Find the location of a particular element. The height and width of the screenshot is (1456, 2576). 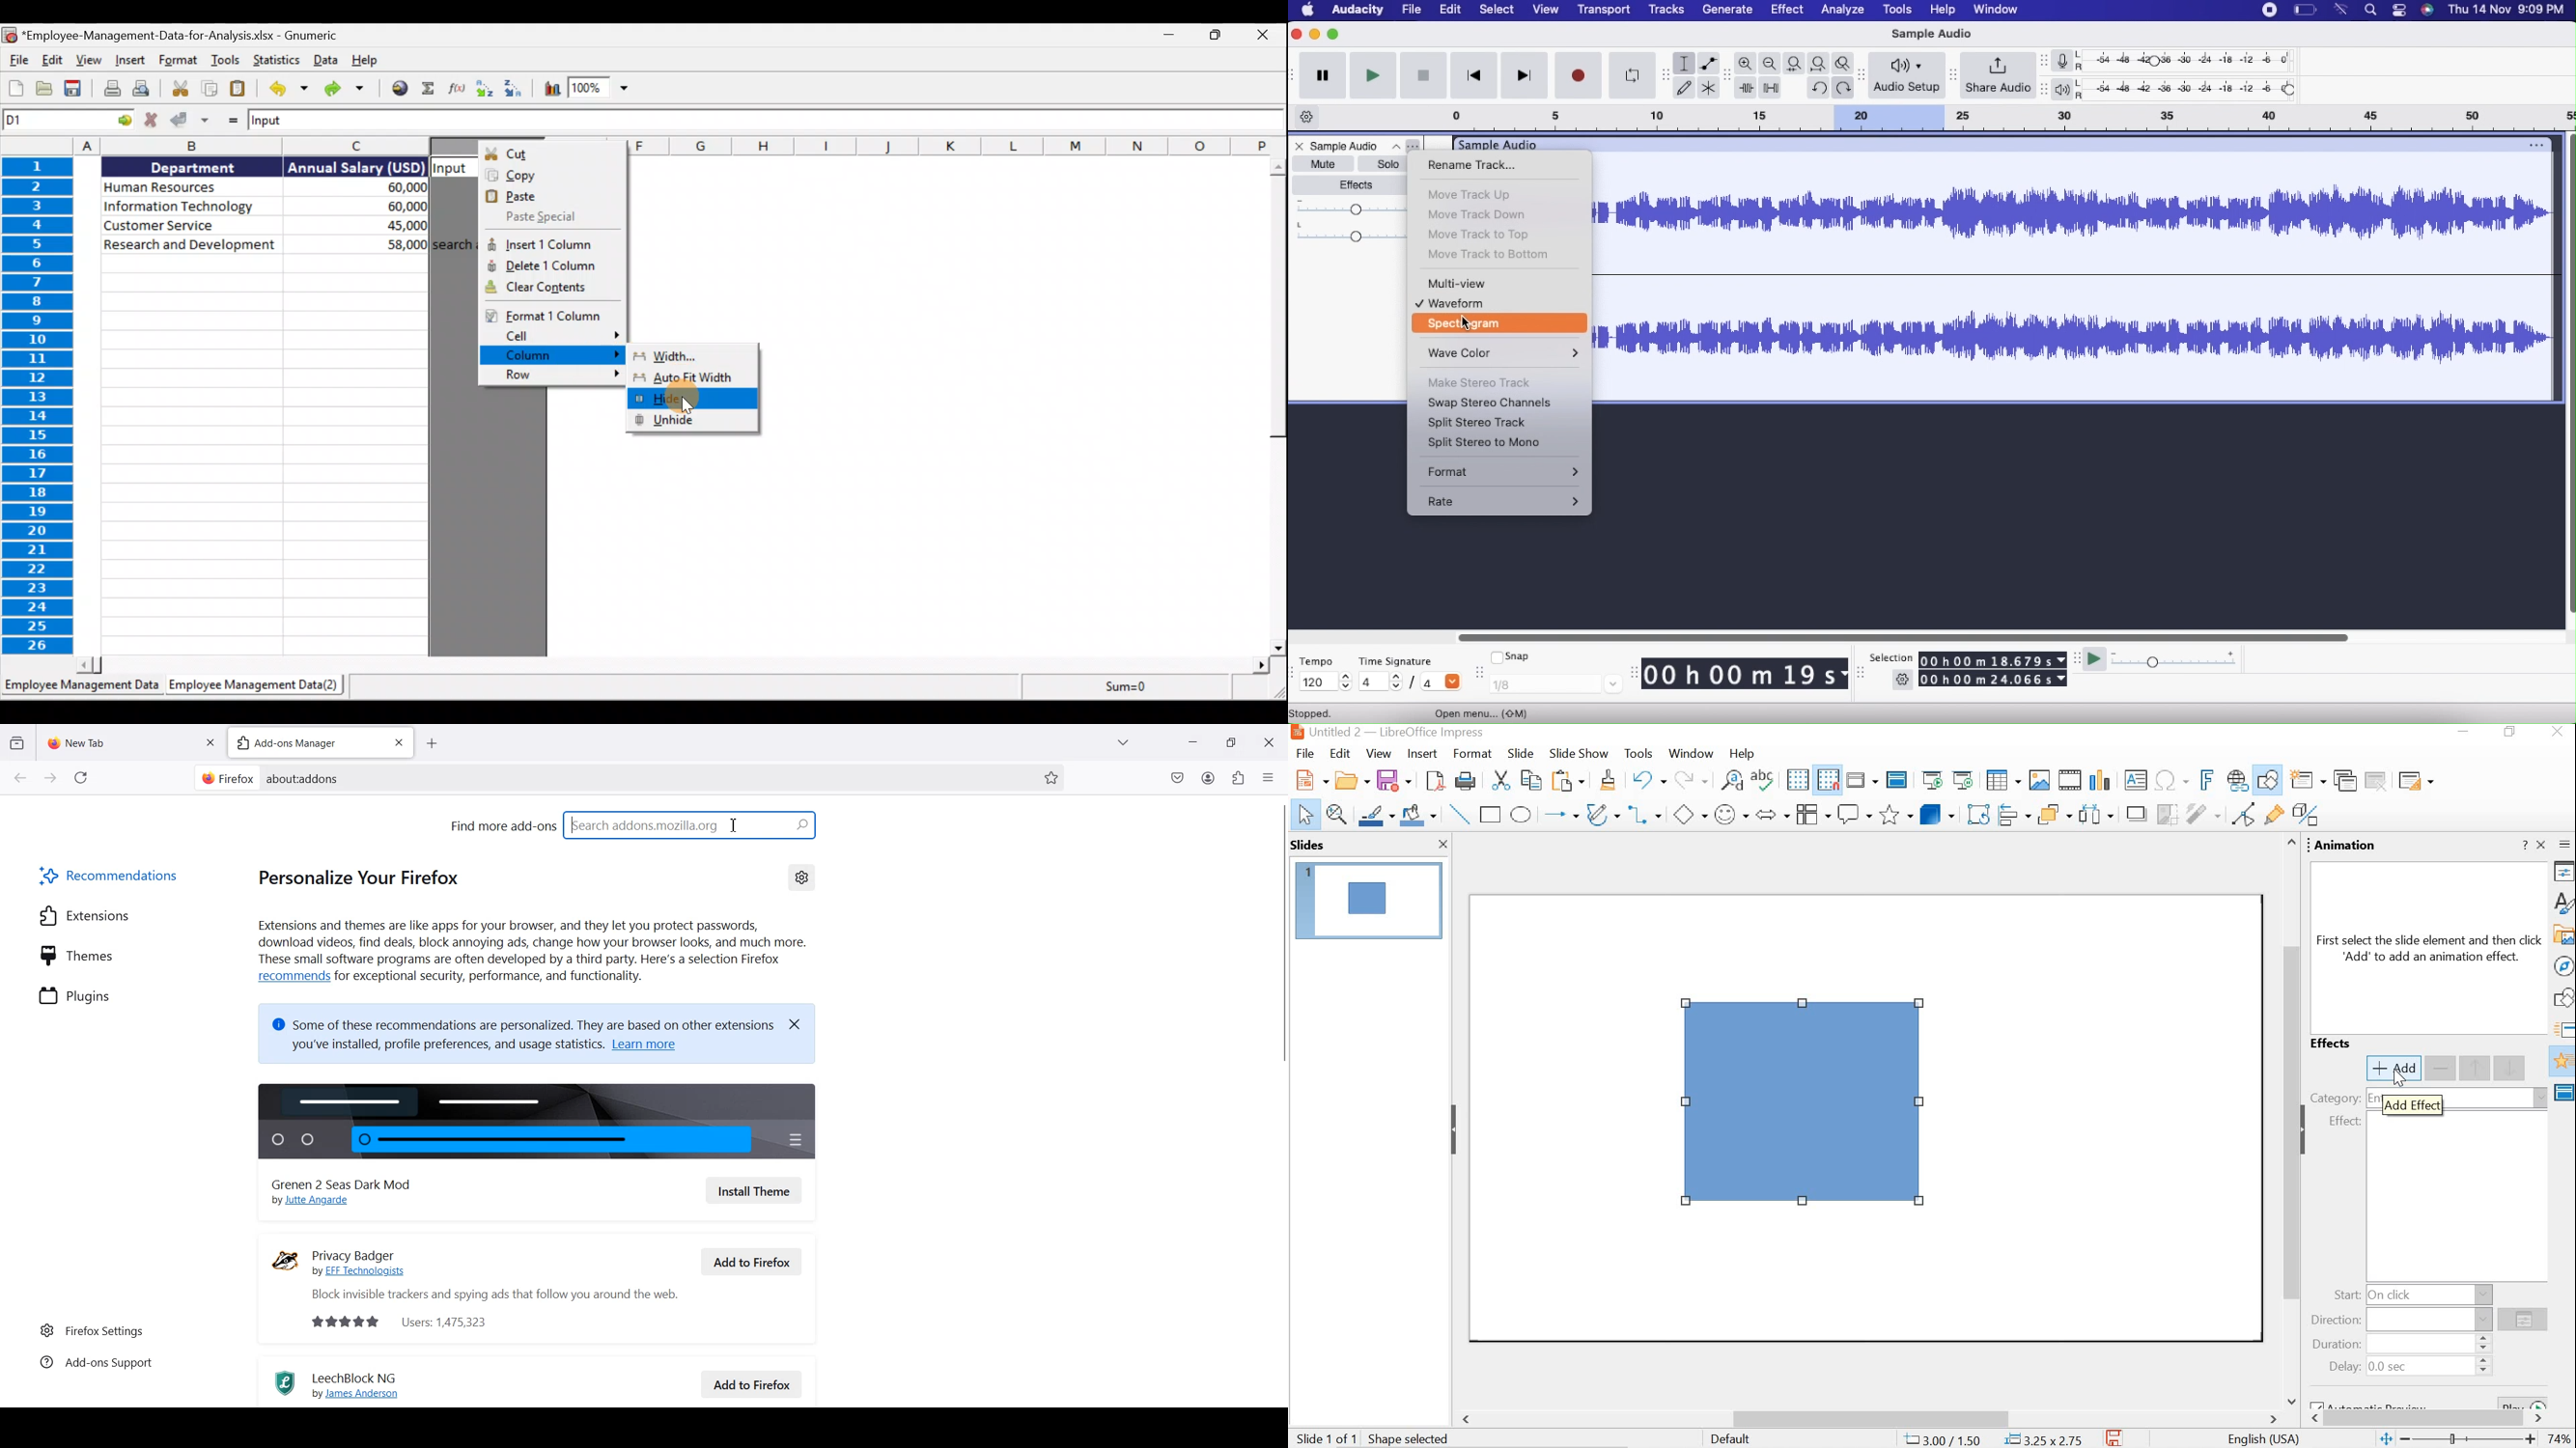

Themes is located at coordinates (77, 955).